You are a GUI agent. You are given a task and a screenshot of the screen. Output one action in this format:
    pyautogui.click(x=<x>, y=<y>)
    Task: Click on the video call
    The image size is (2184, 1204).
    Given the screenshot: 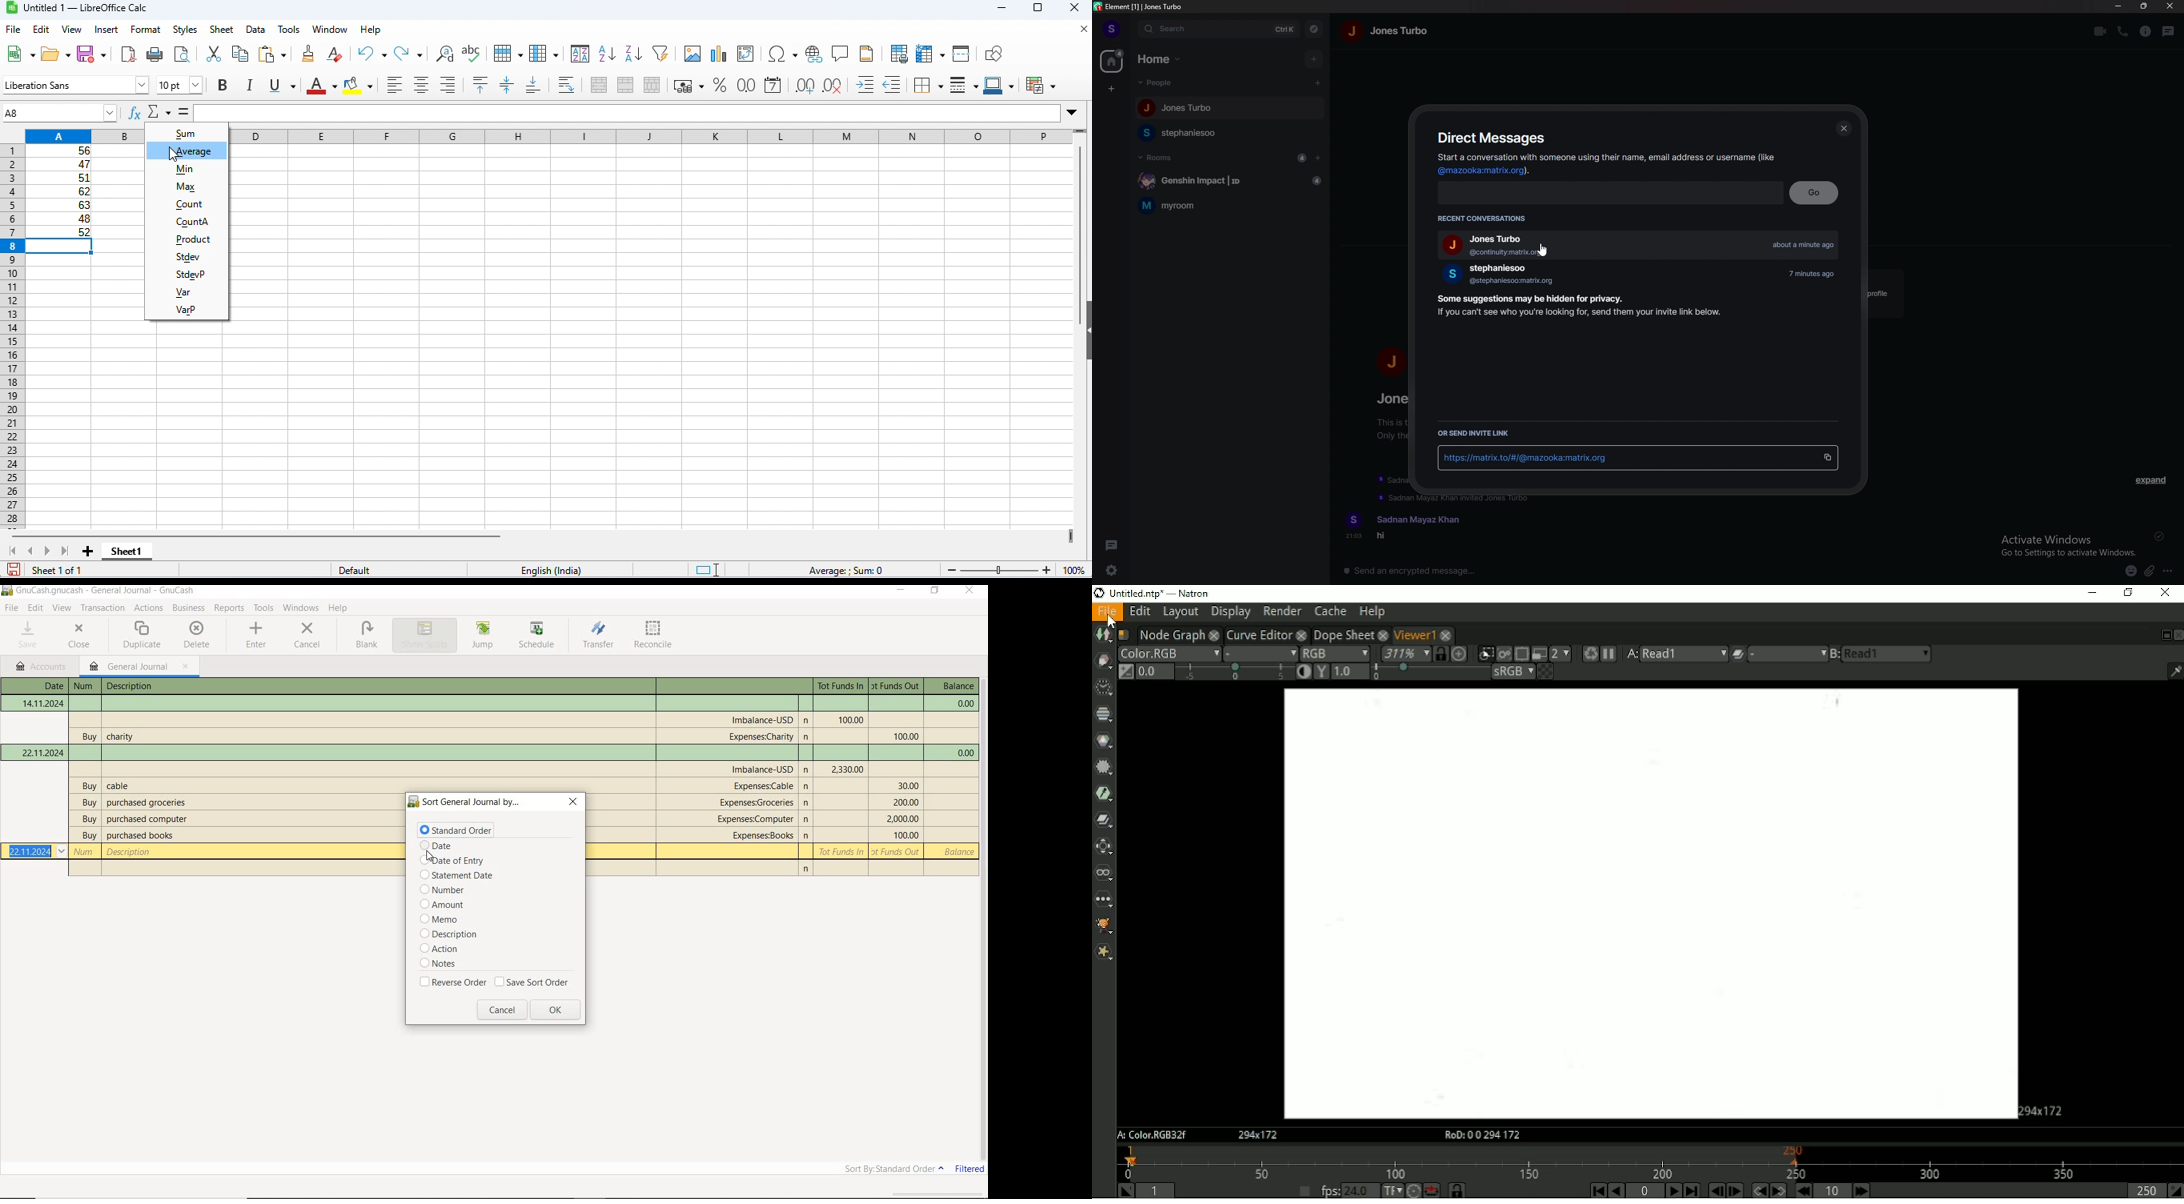 What is the action you would take?
    pyautogui.click(x=2099, y=32)
    